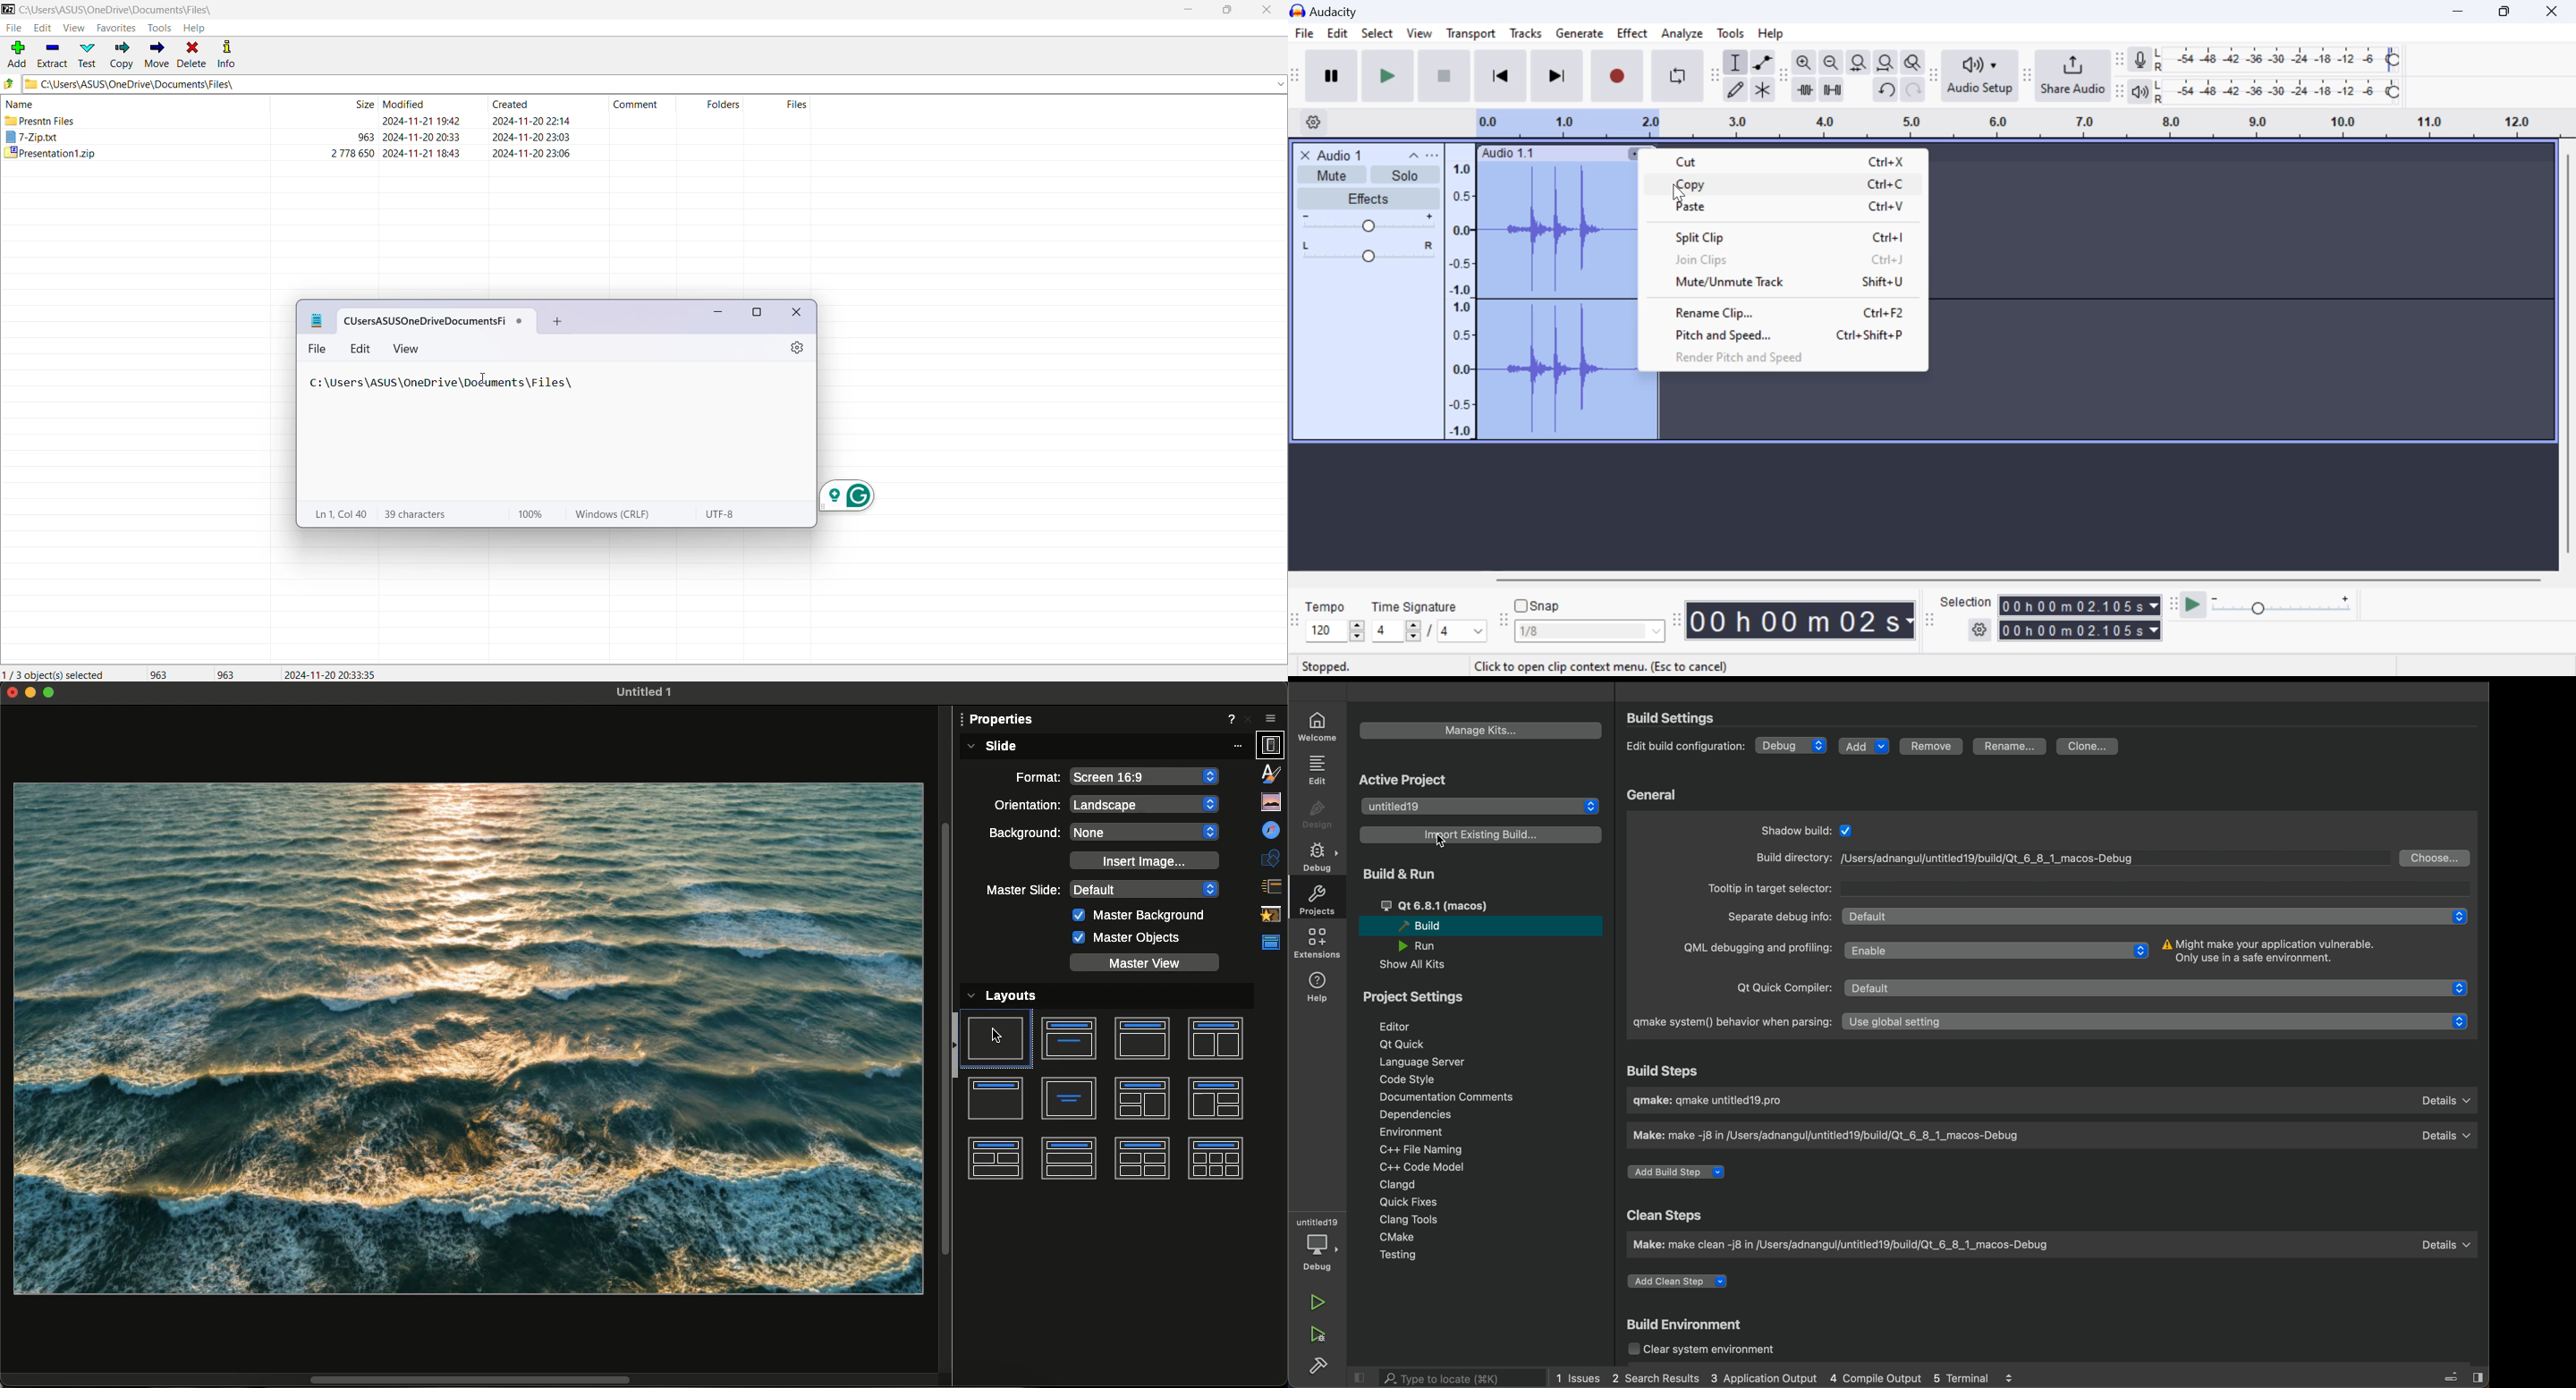 Image resolution: width=2576 pixels, height=1400 pixels. What do you see at coordinates (1857, 64) in the screenshot?
I see `fit selection to width` at bounding box center [1857, 64].